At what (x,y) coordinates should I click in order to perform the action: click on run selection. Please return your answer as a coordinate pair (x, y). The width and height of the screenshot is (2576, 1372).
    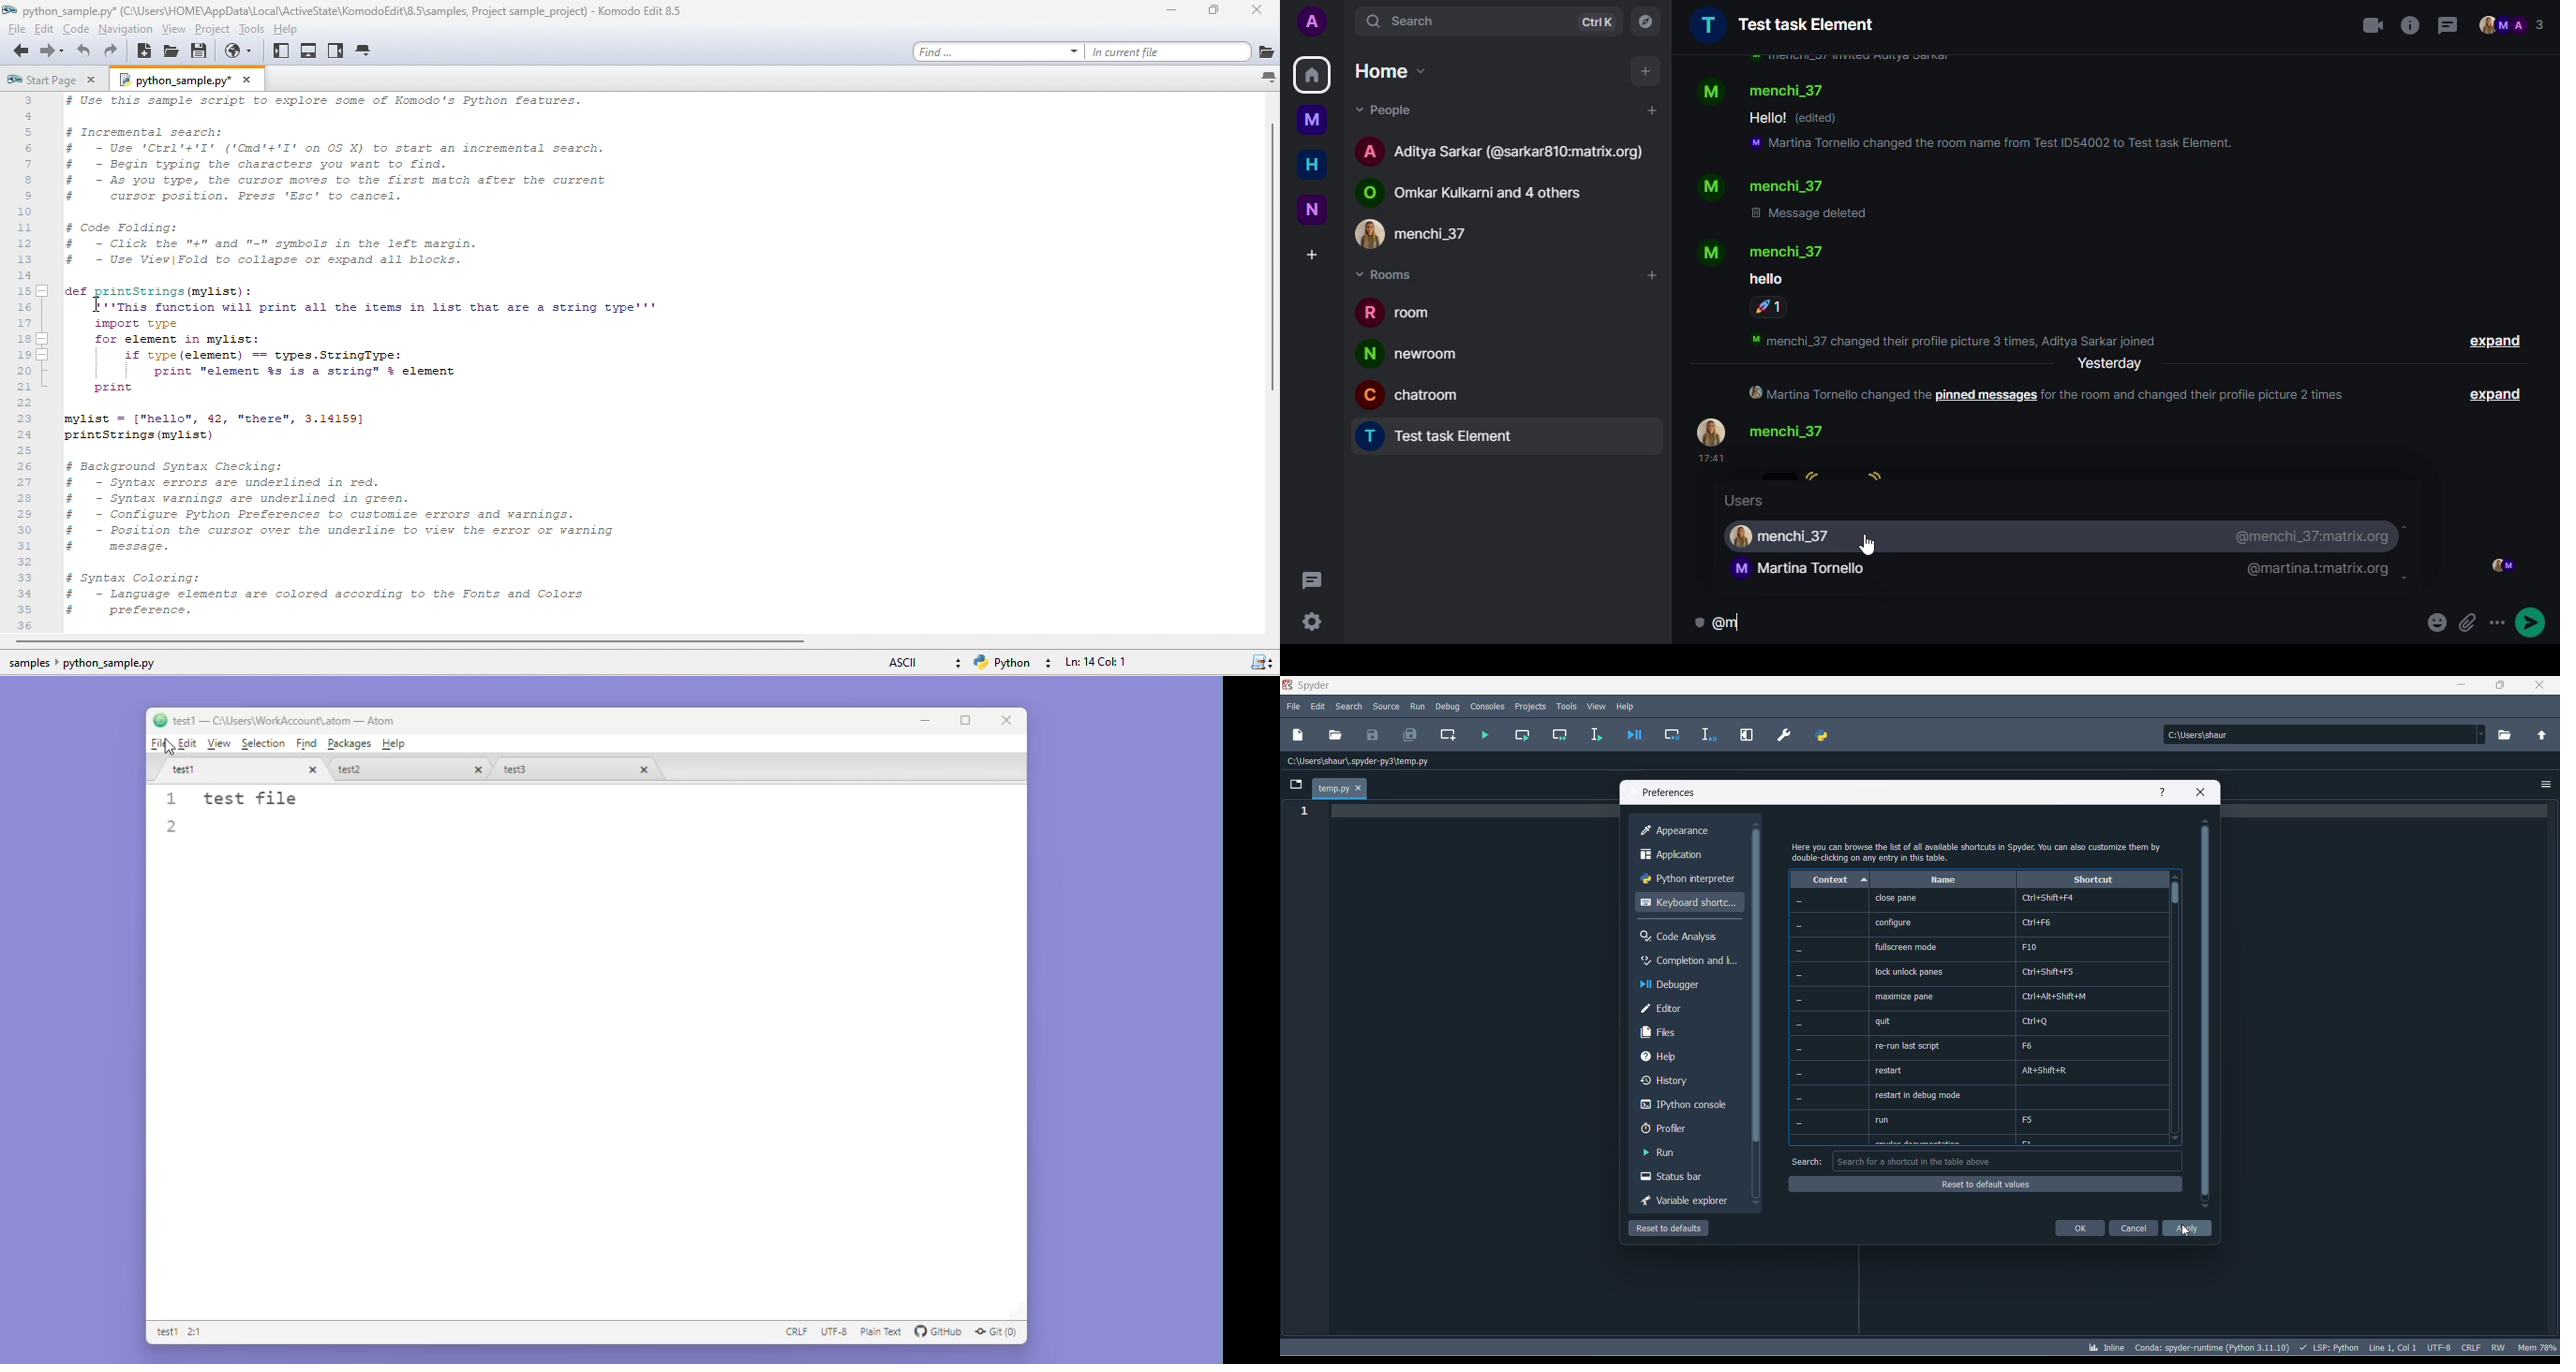
    Looking at the image, I should click on (1594, 735).